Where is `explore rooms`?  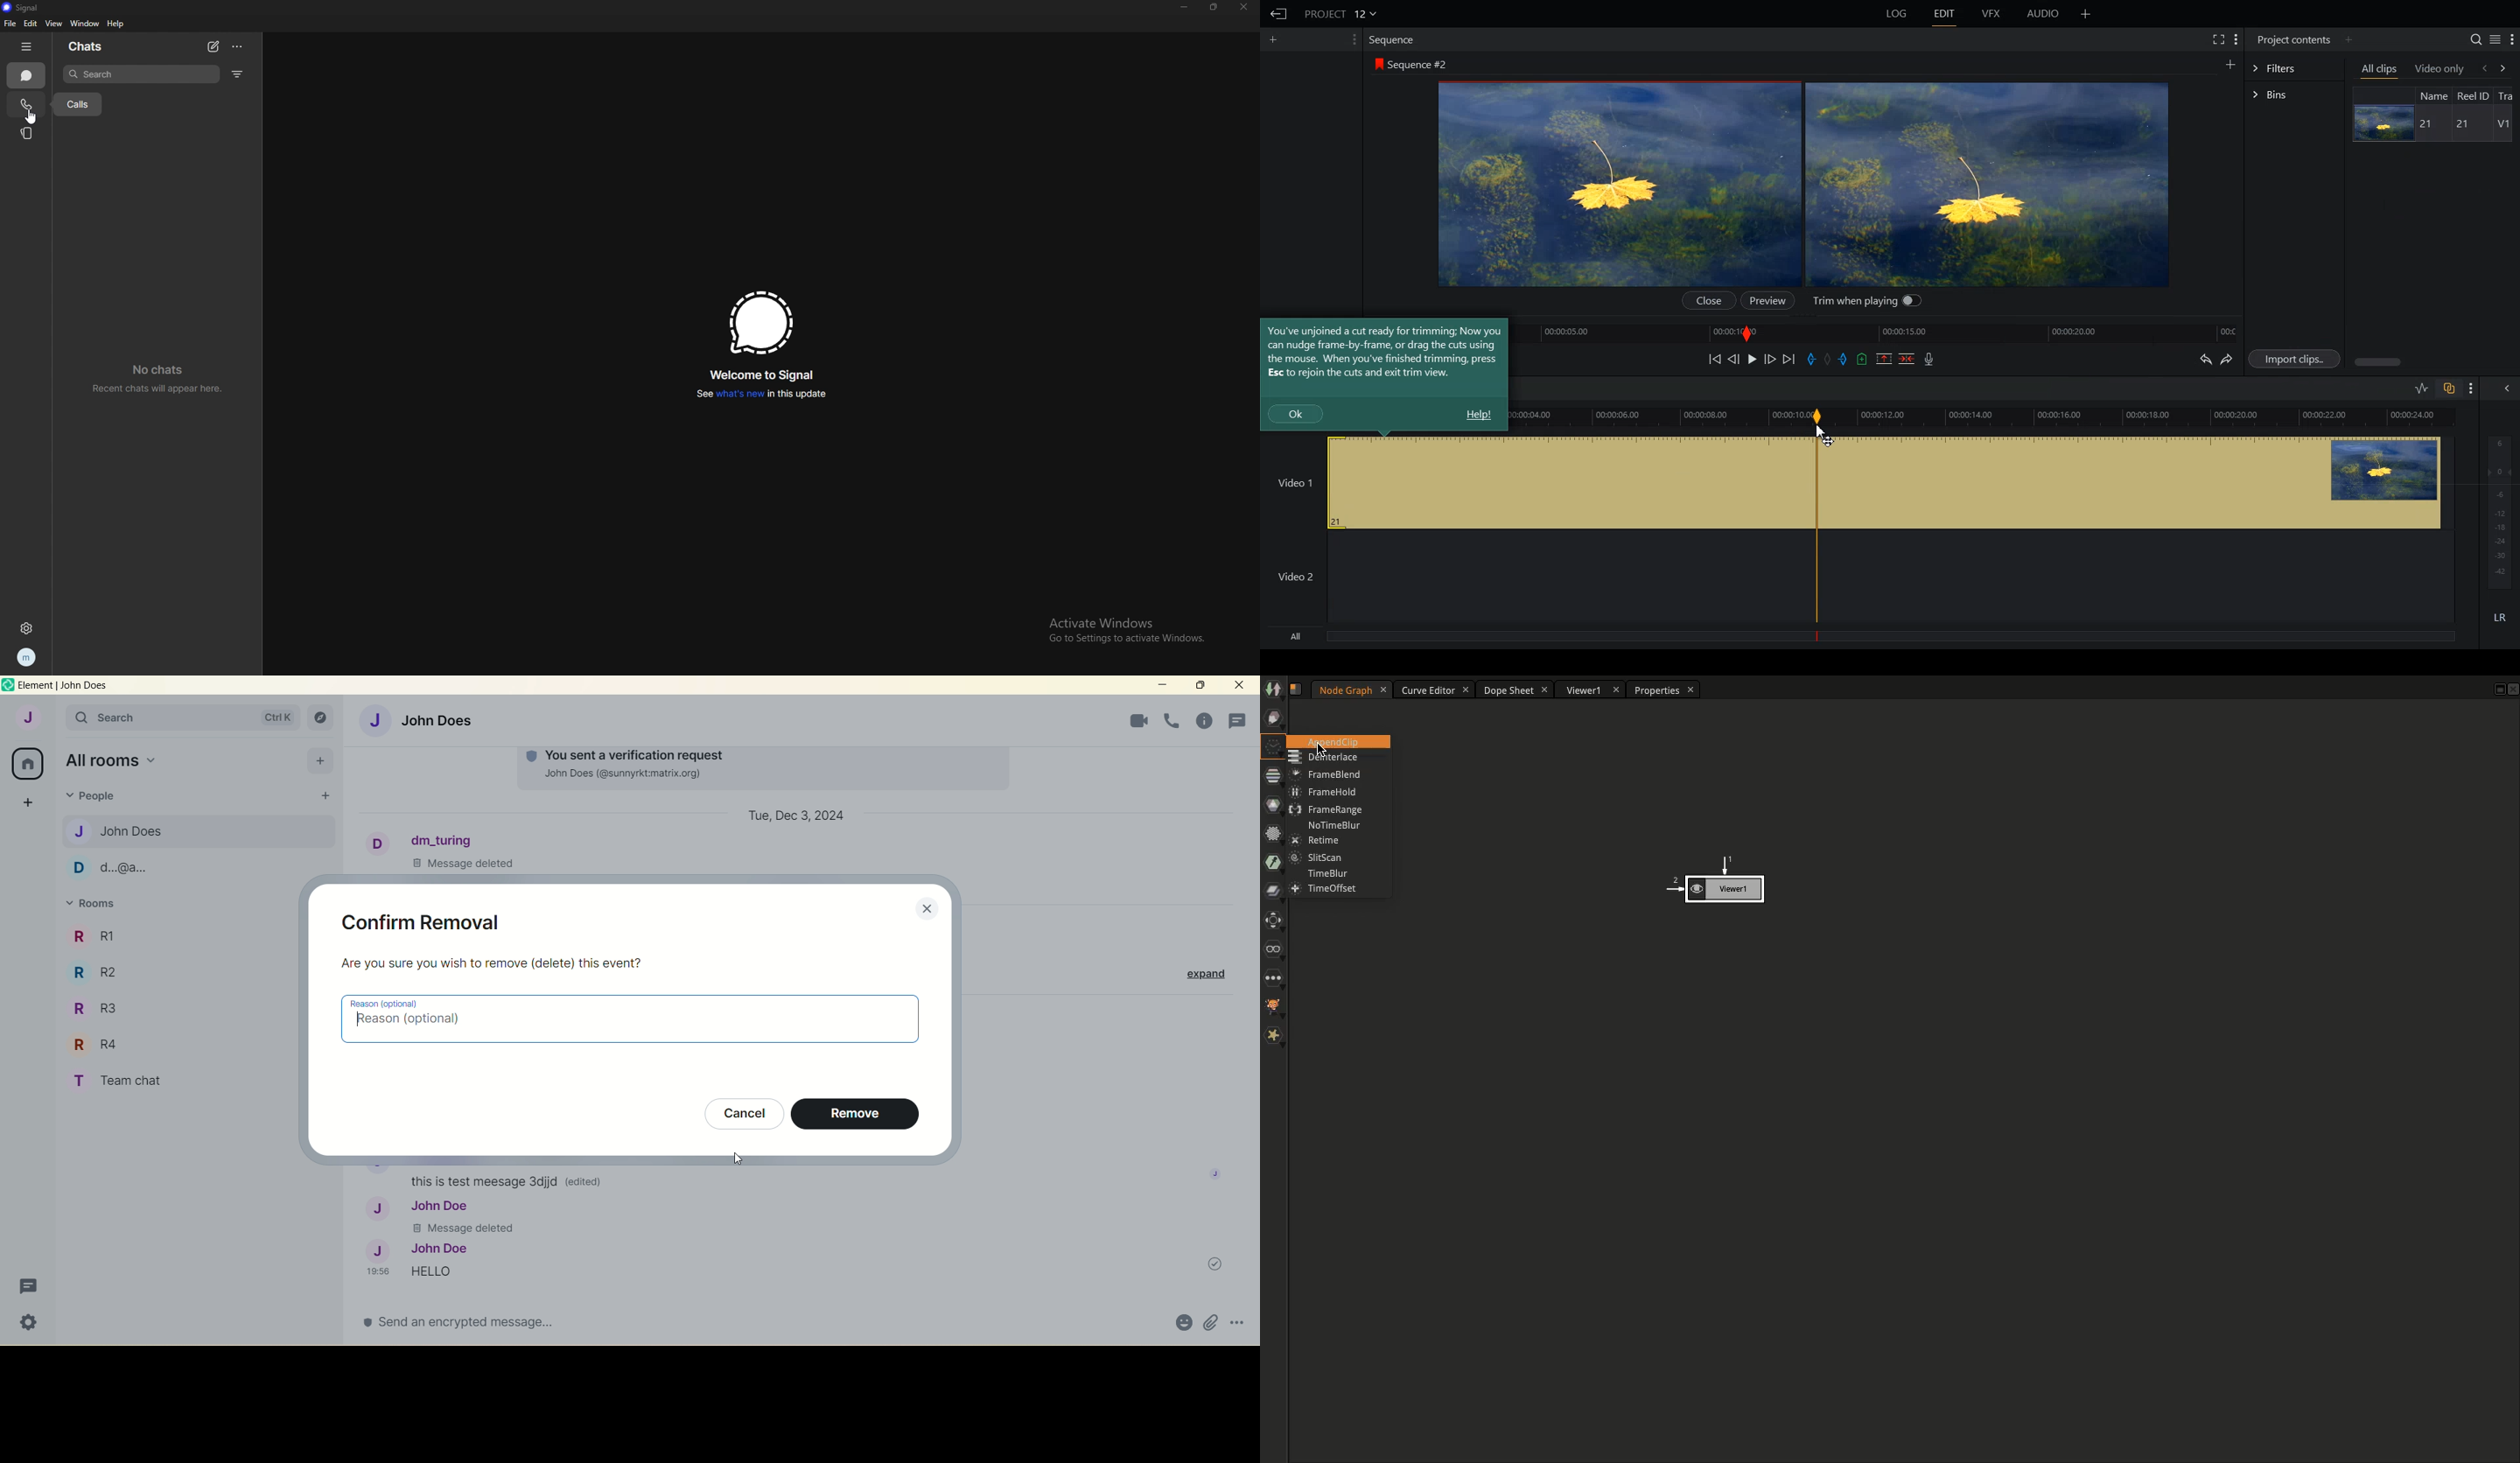 explore rooms is located at coordinates (322, 717).